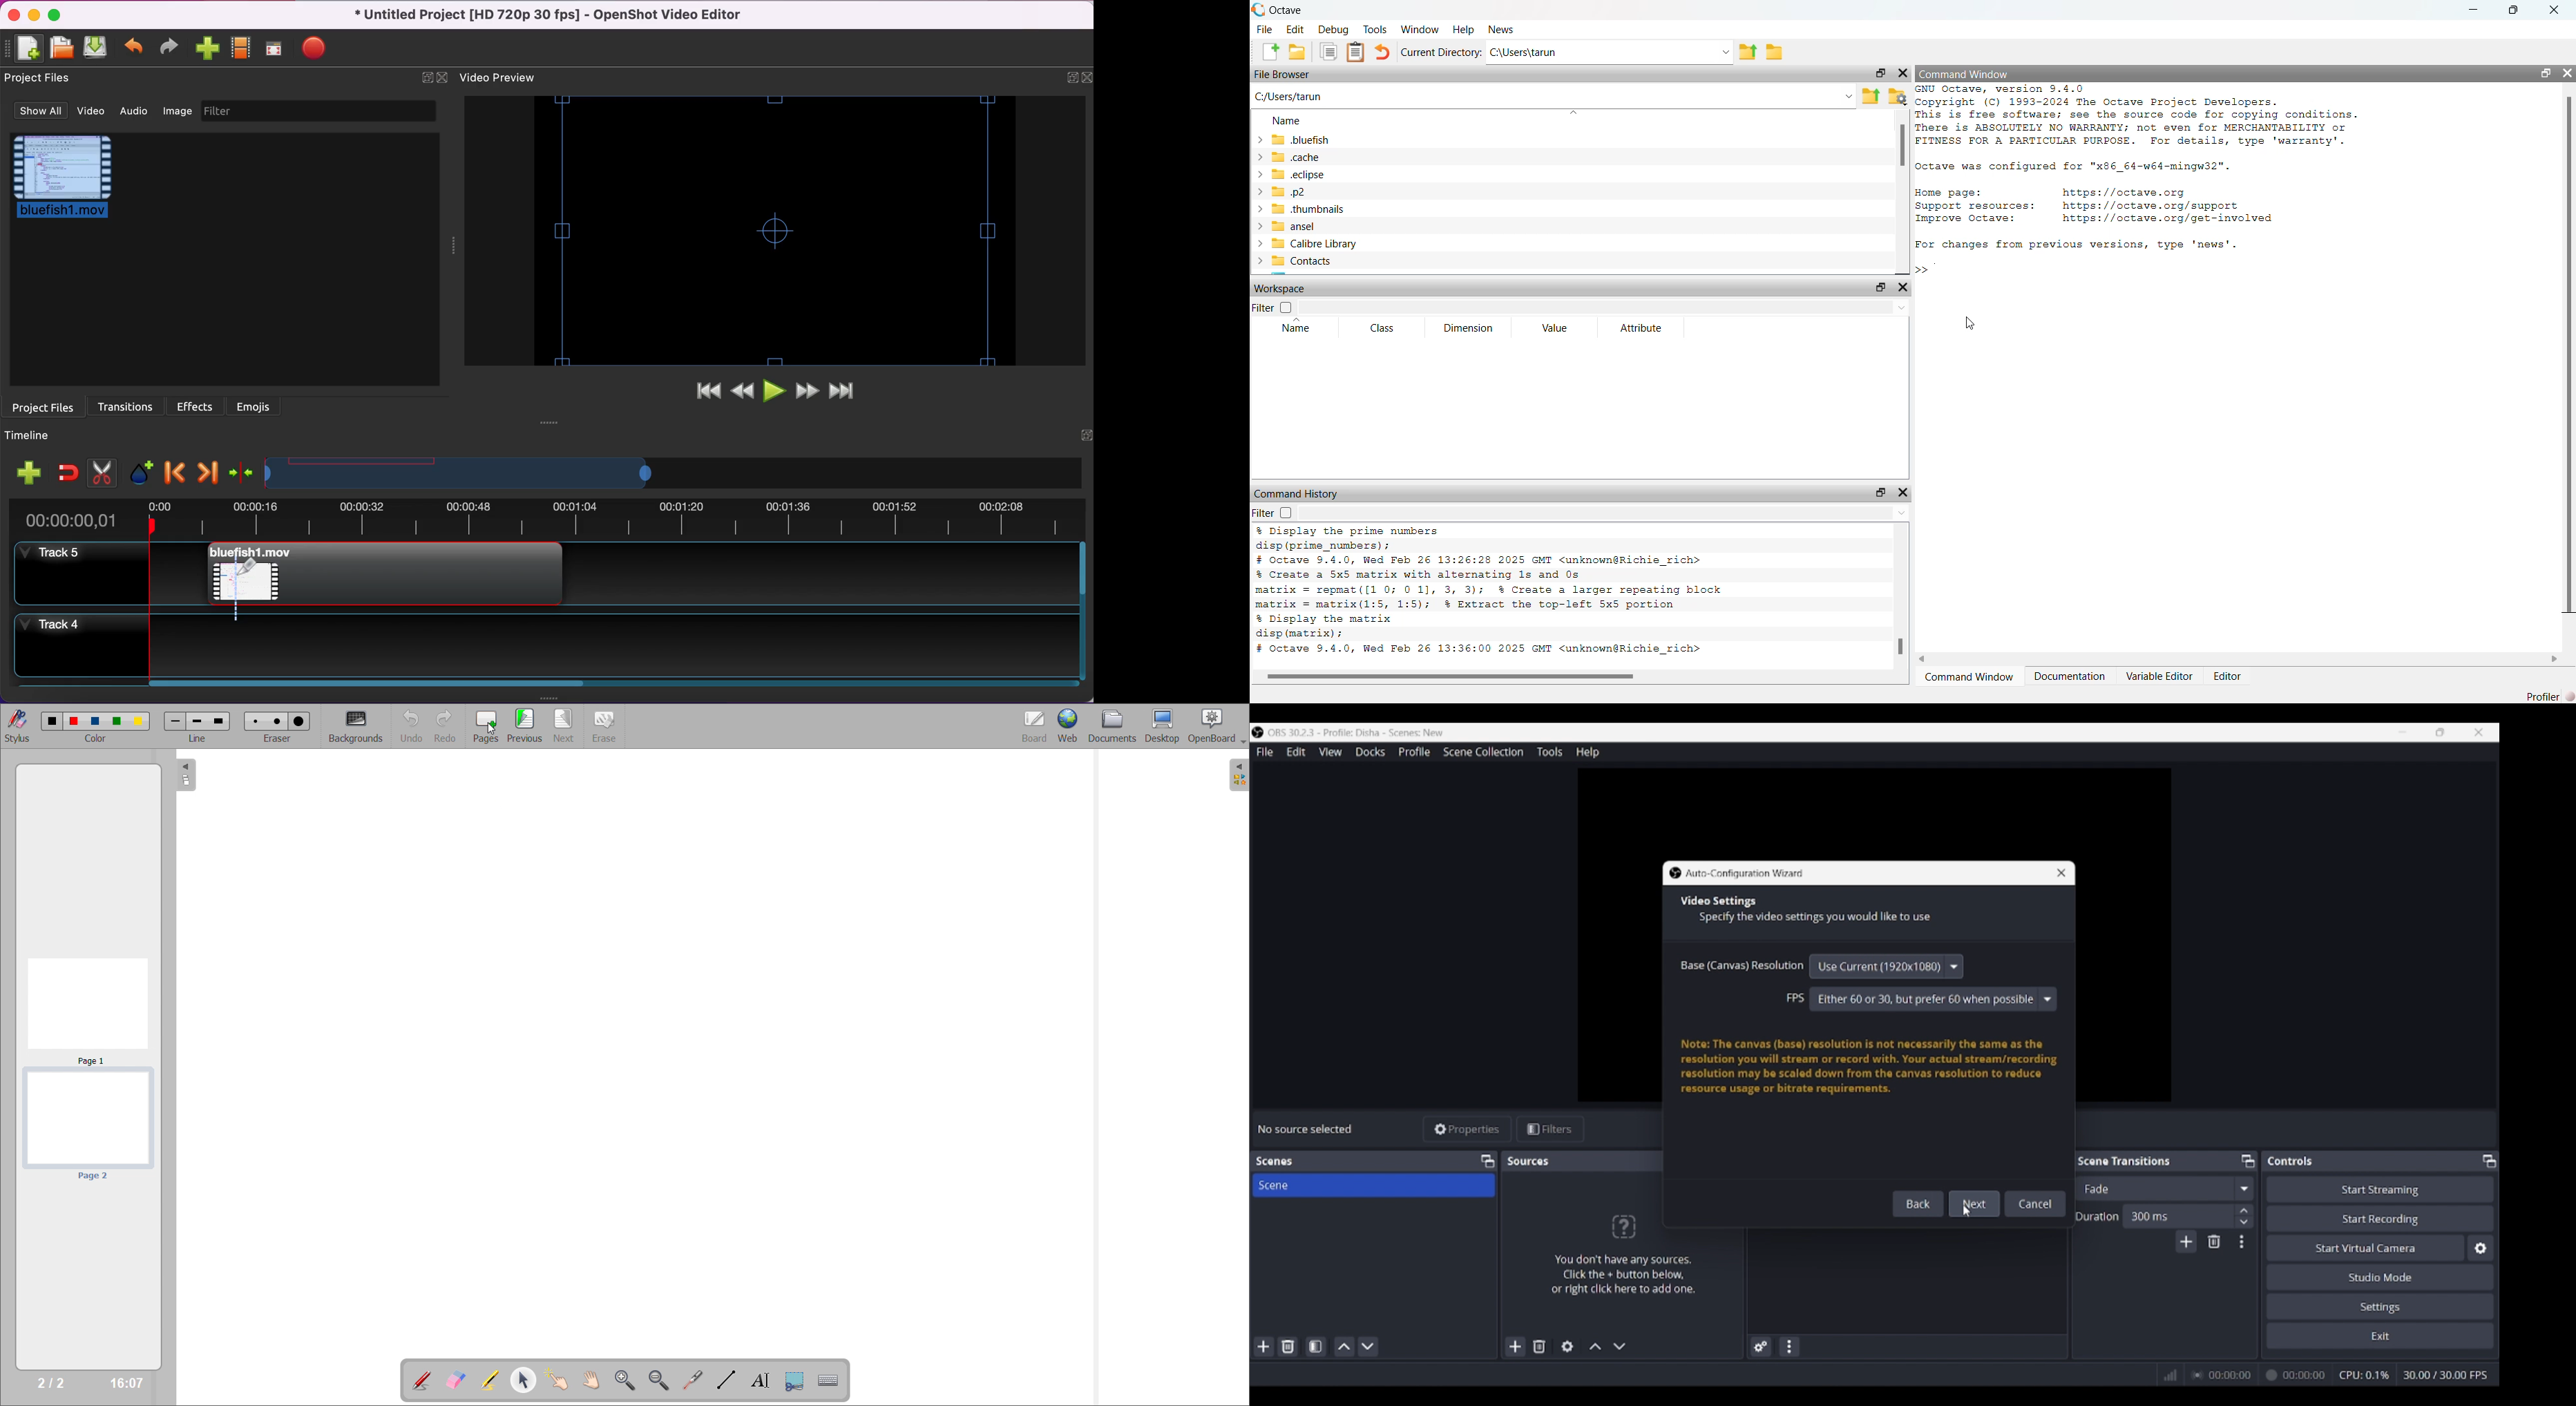 This screenshot has height=1428, width=2576. What do you see at coordinates (1789, 1347) in the screenshot?
I see `Audio mixer menu` at bounding box center [1789, 1347].